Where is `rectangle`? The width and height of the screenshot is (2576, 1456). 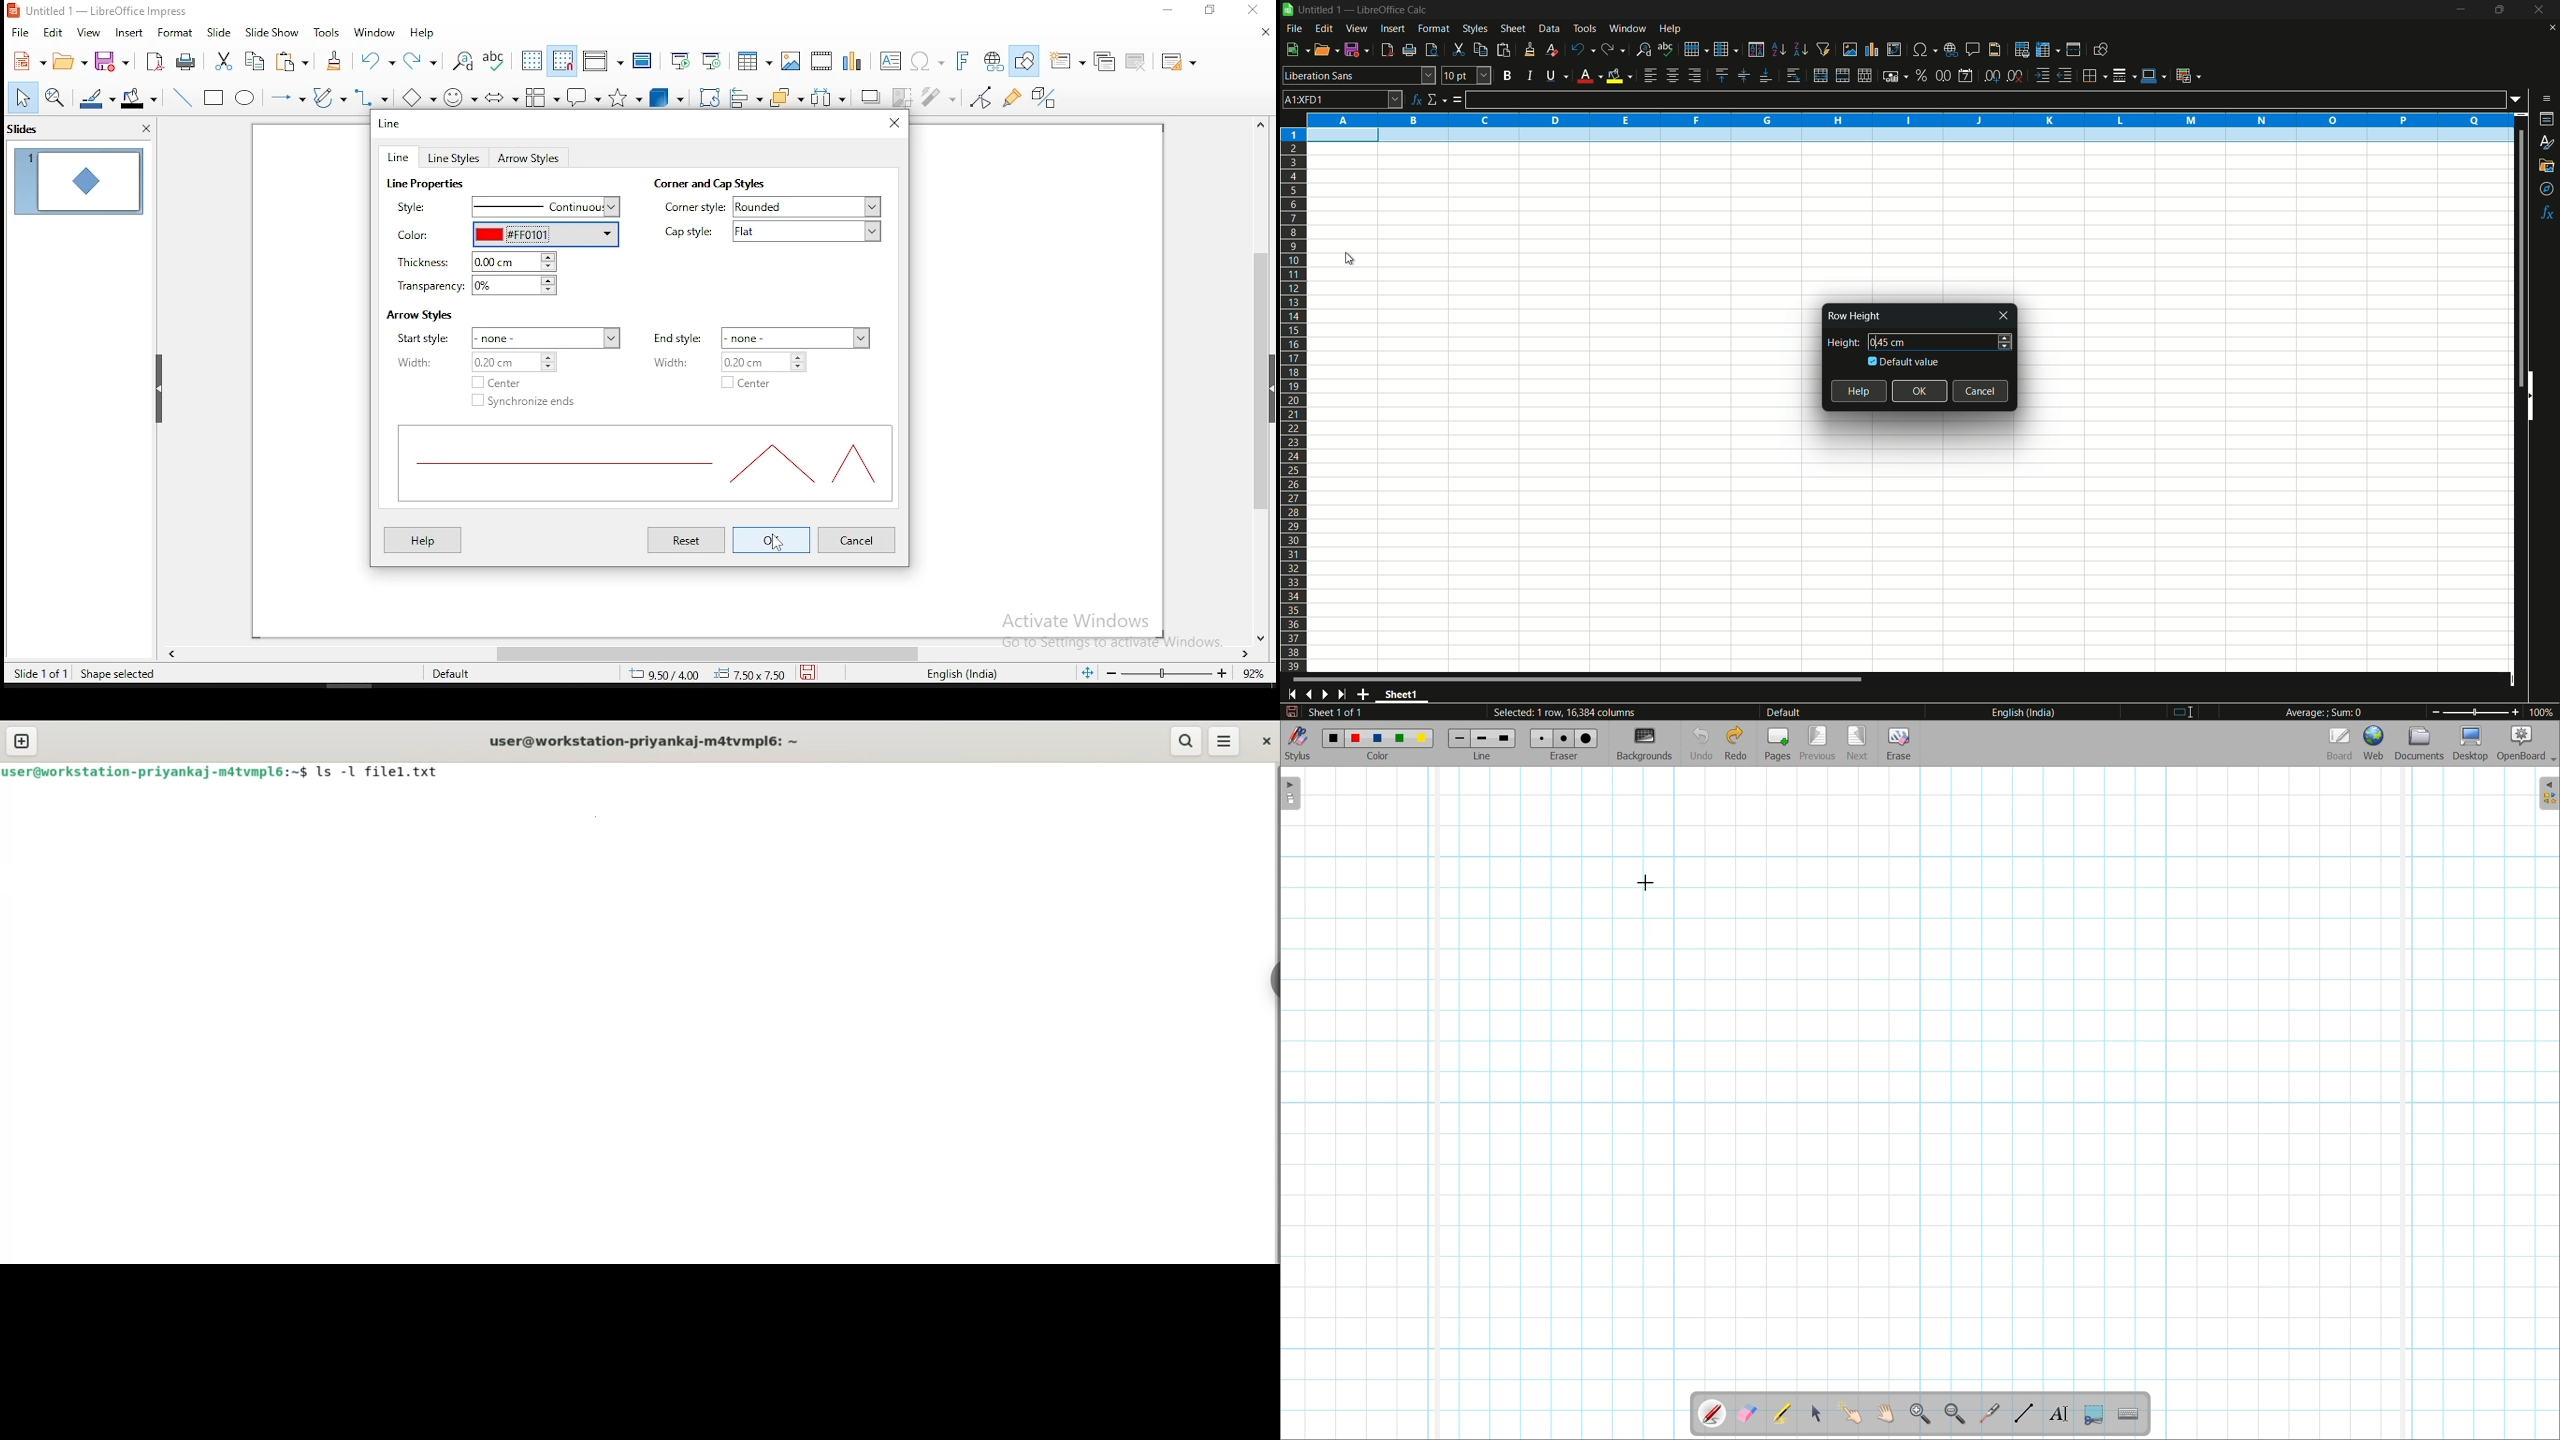 rectangle is located at coordinates (214, 96).